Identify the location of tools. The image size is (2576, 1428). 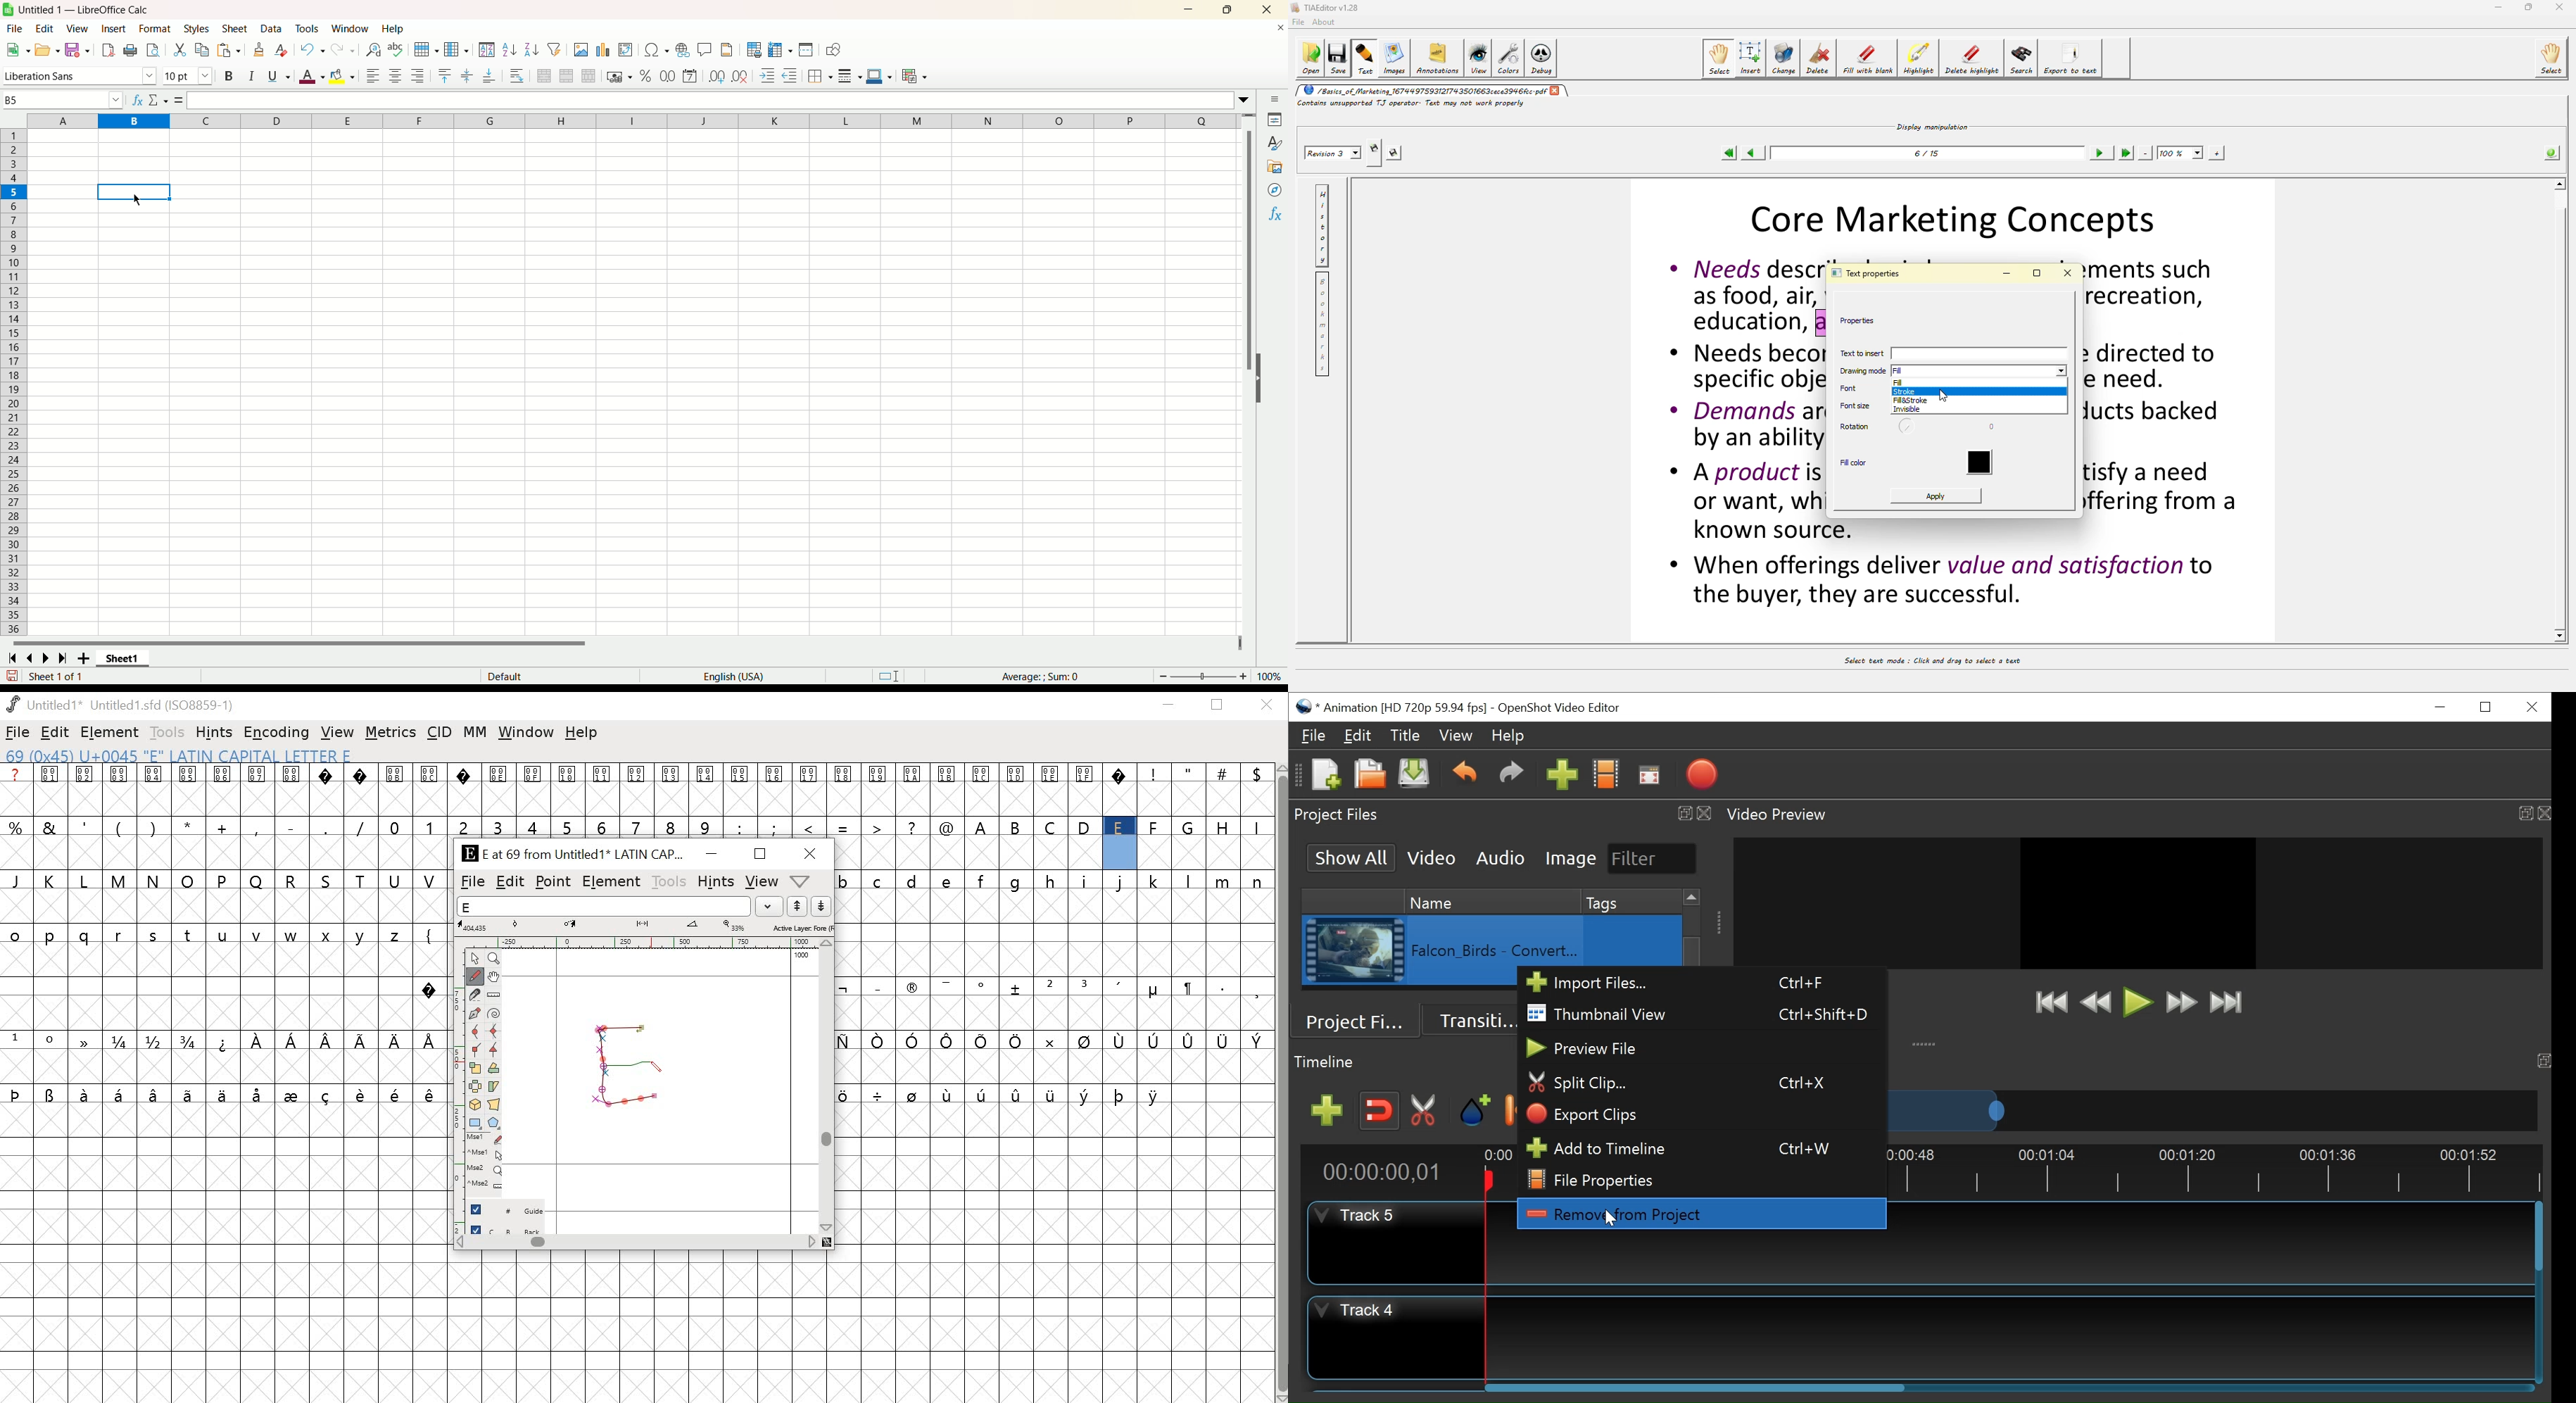
(168, 732).